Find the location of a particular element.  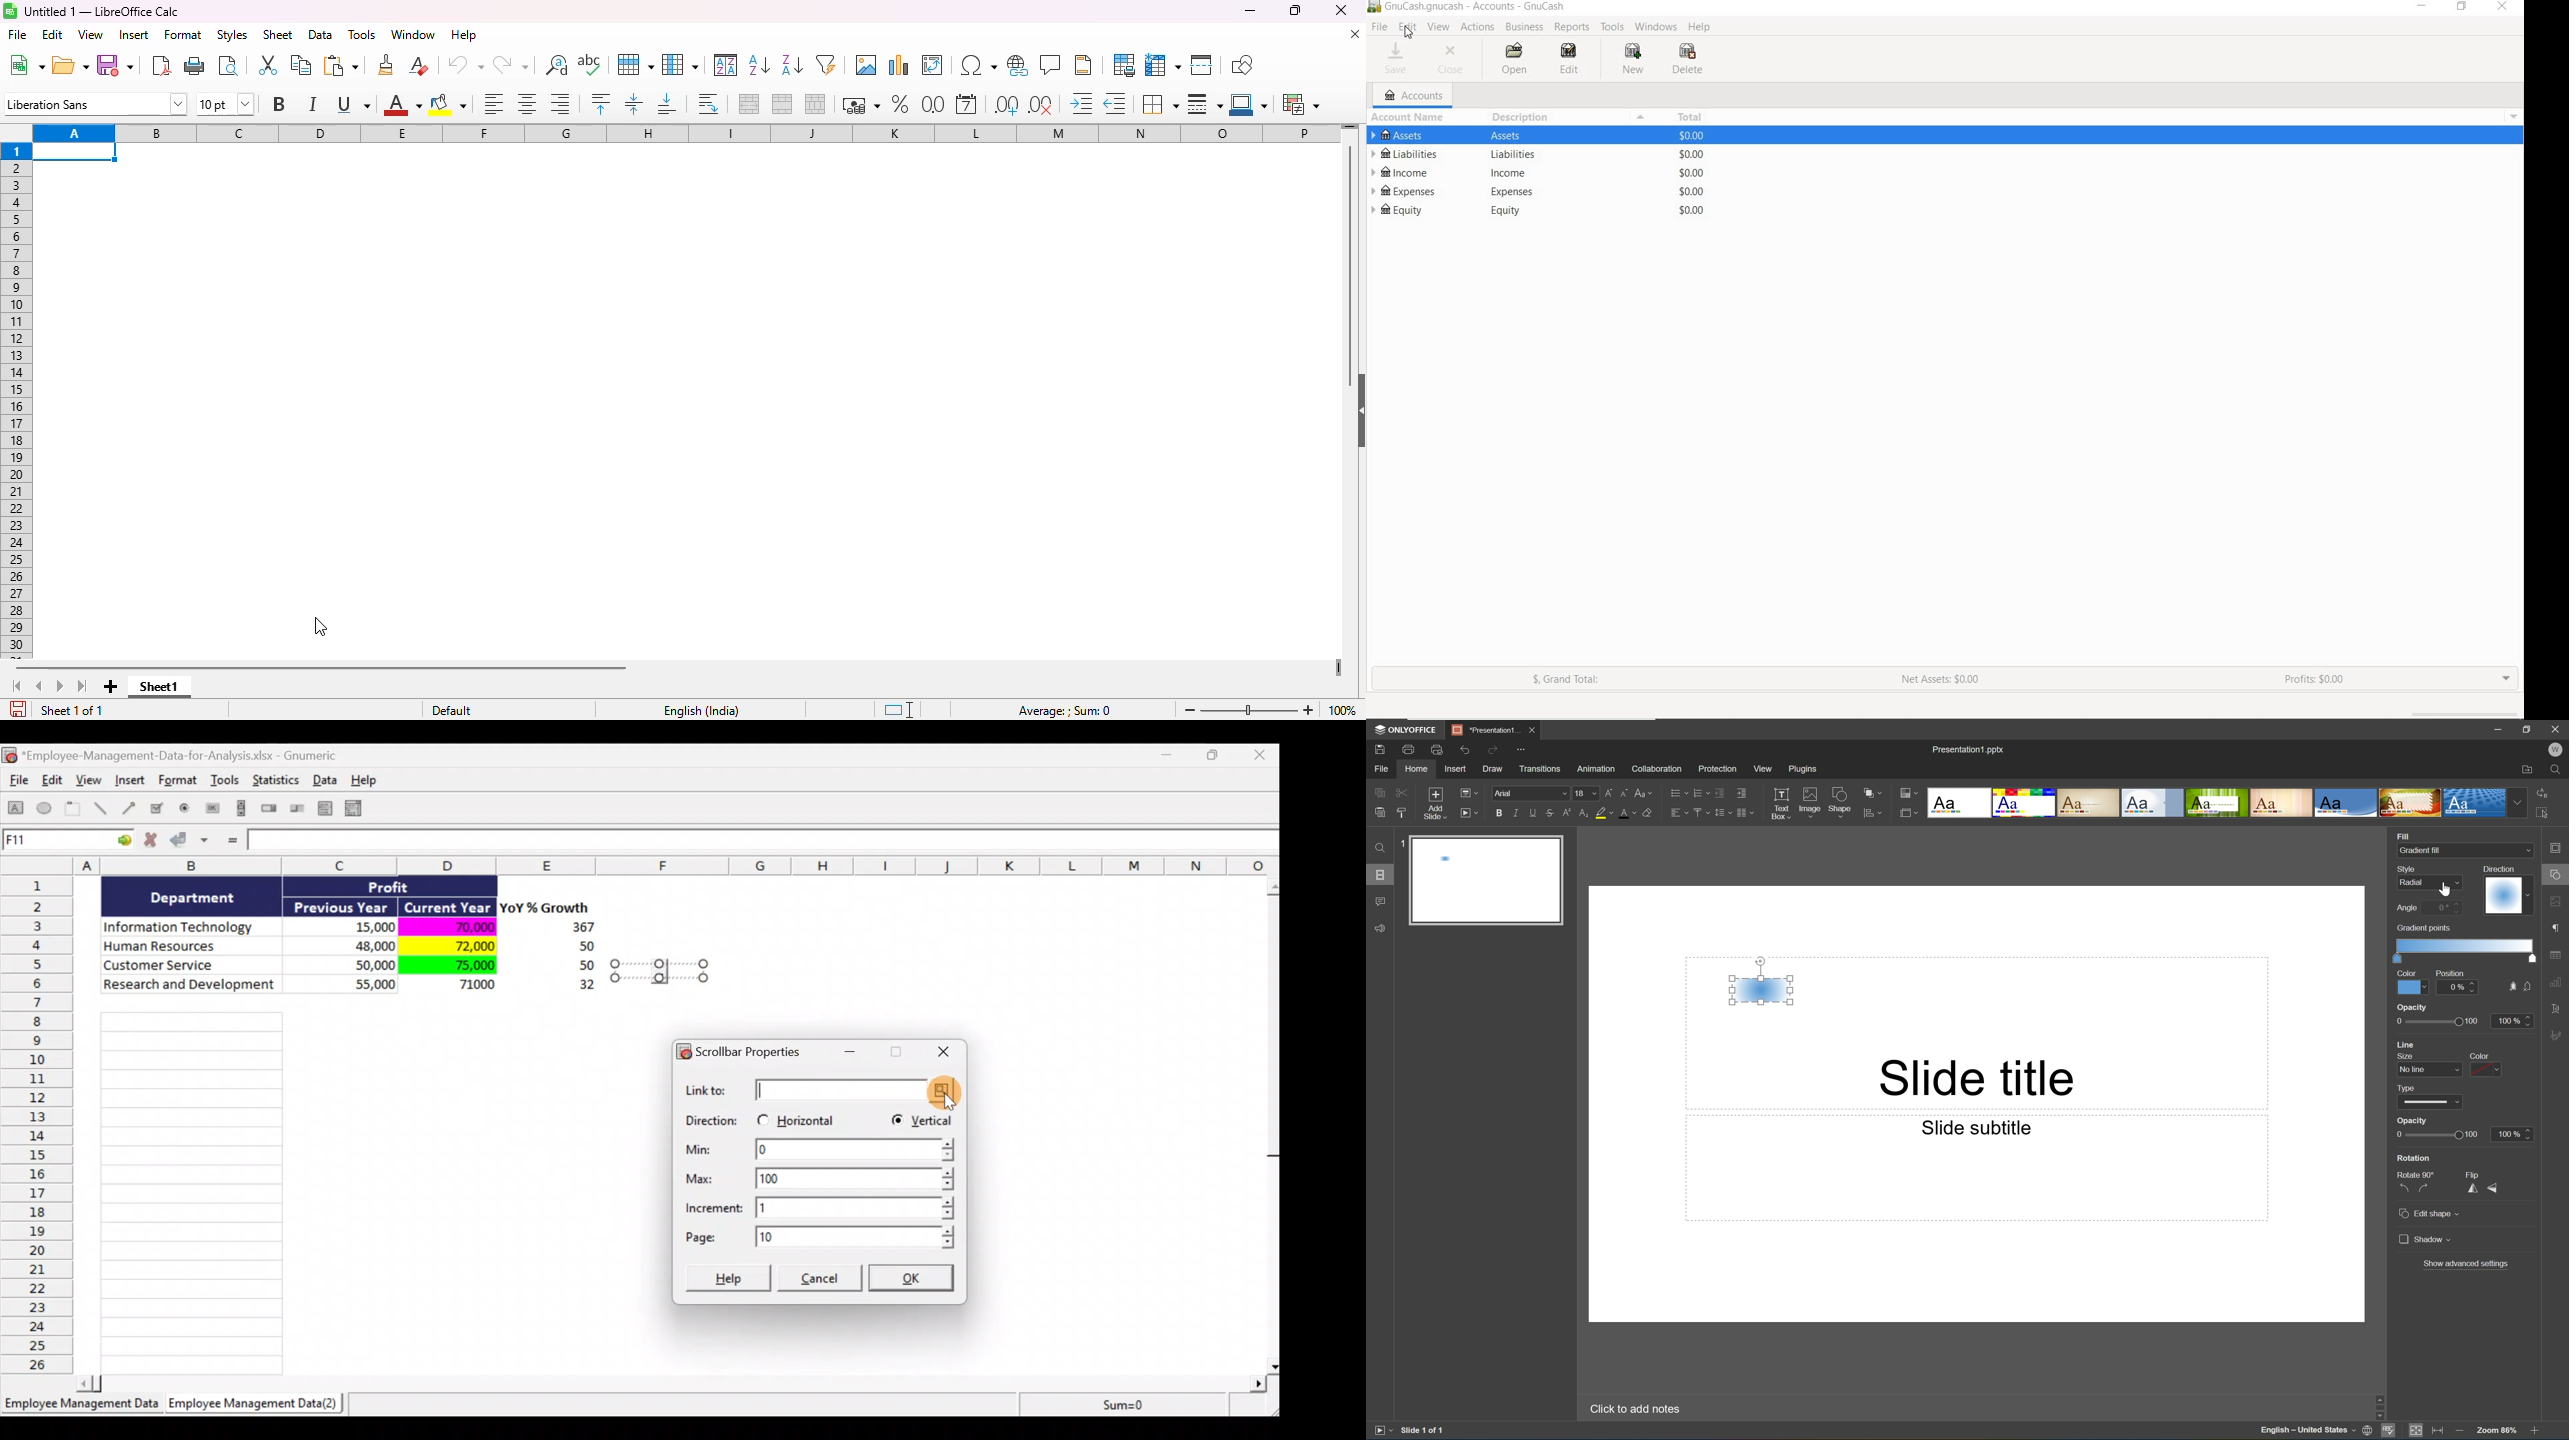

freeze rows and columns is located at coordinates (1163, 65).